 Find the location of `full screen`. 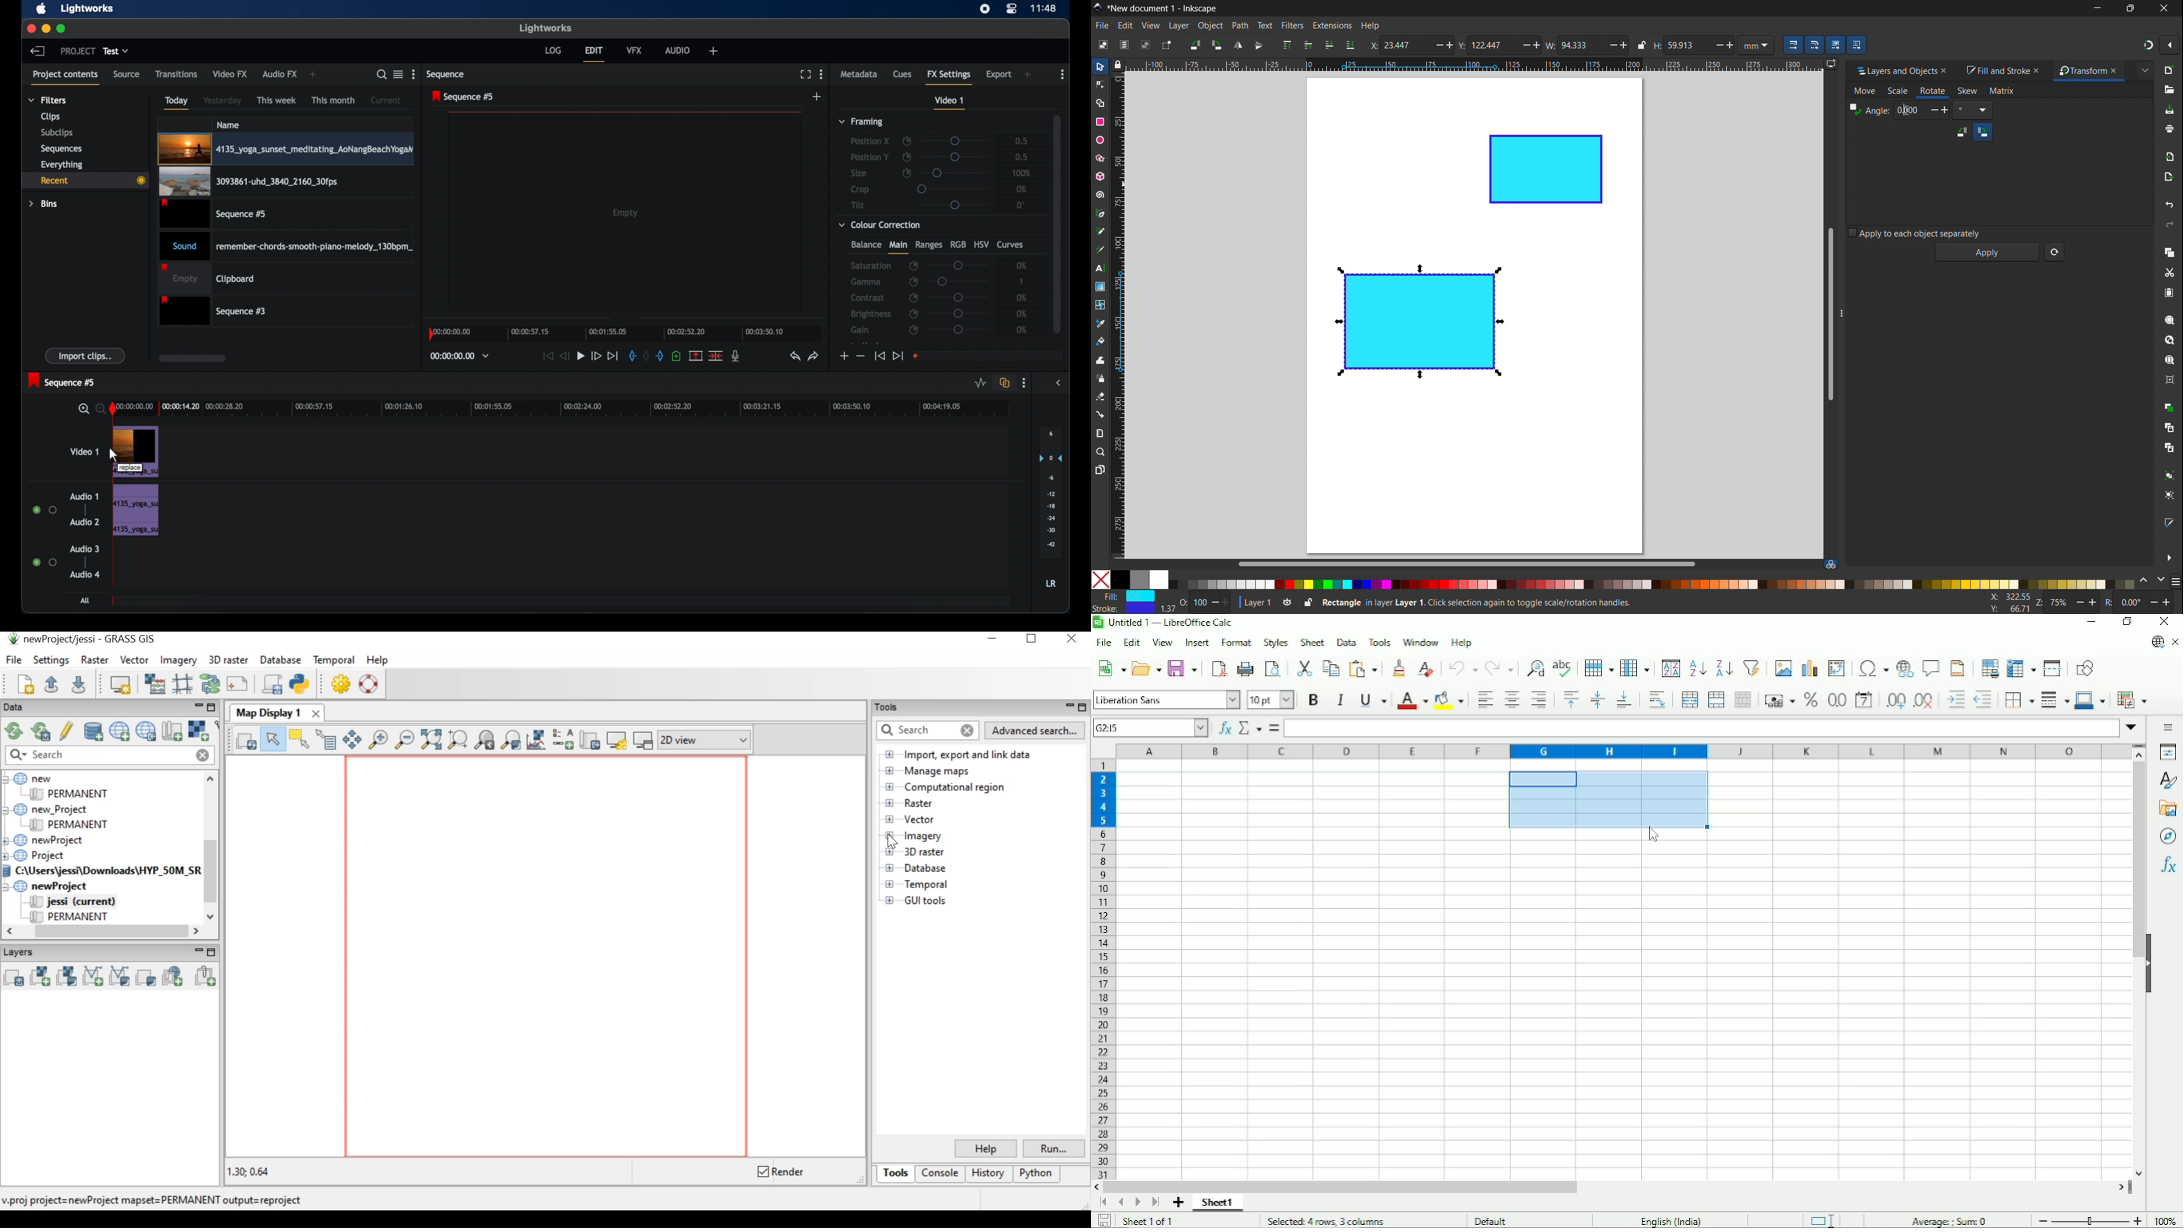

full screen is located at coordinates (806, 74).